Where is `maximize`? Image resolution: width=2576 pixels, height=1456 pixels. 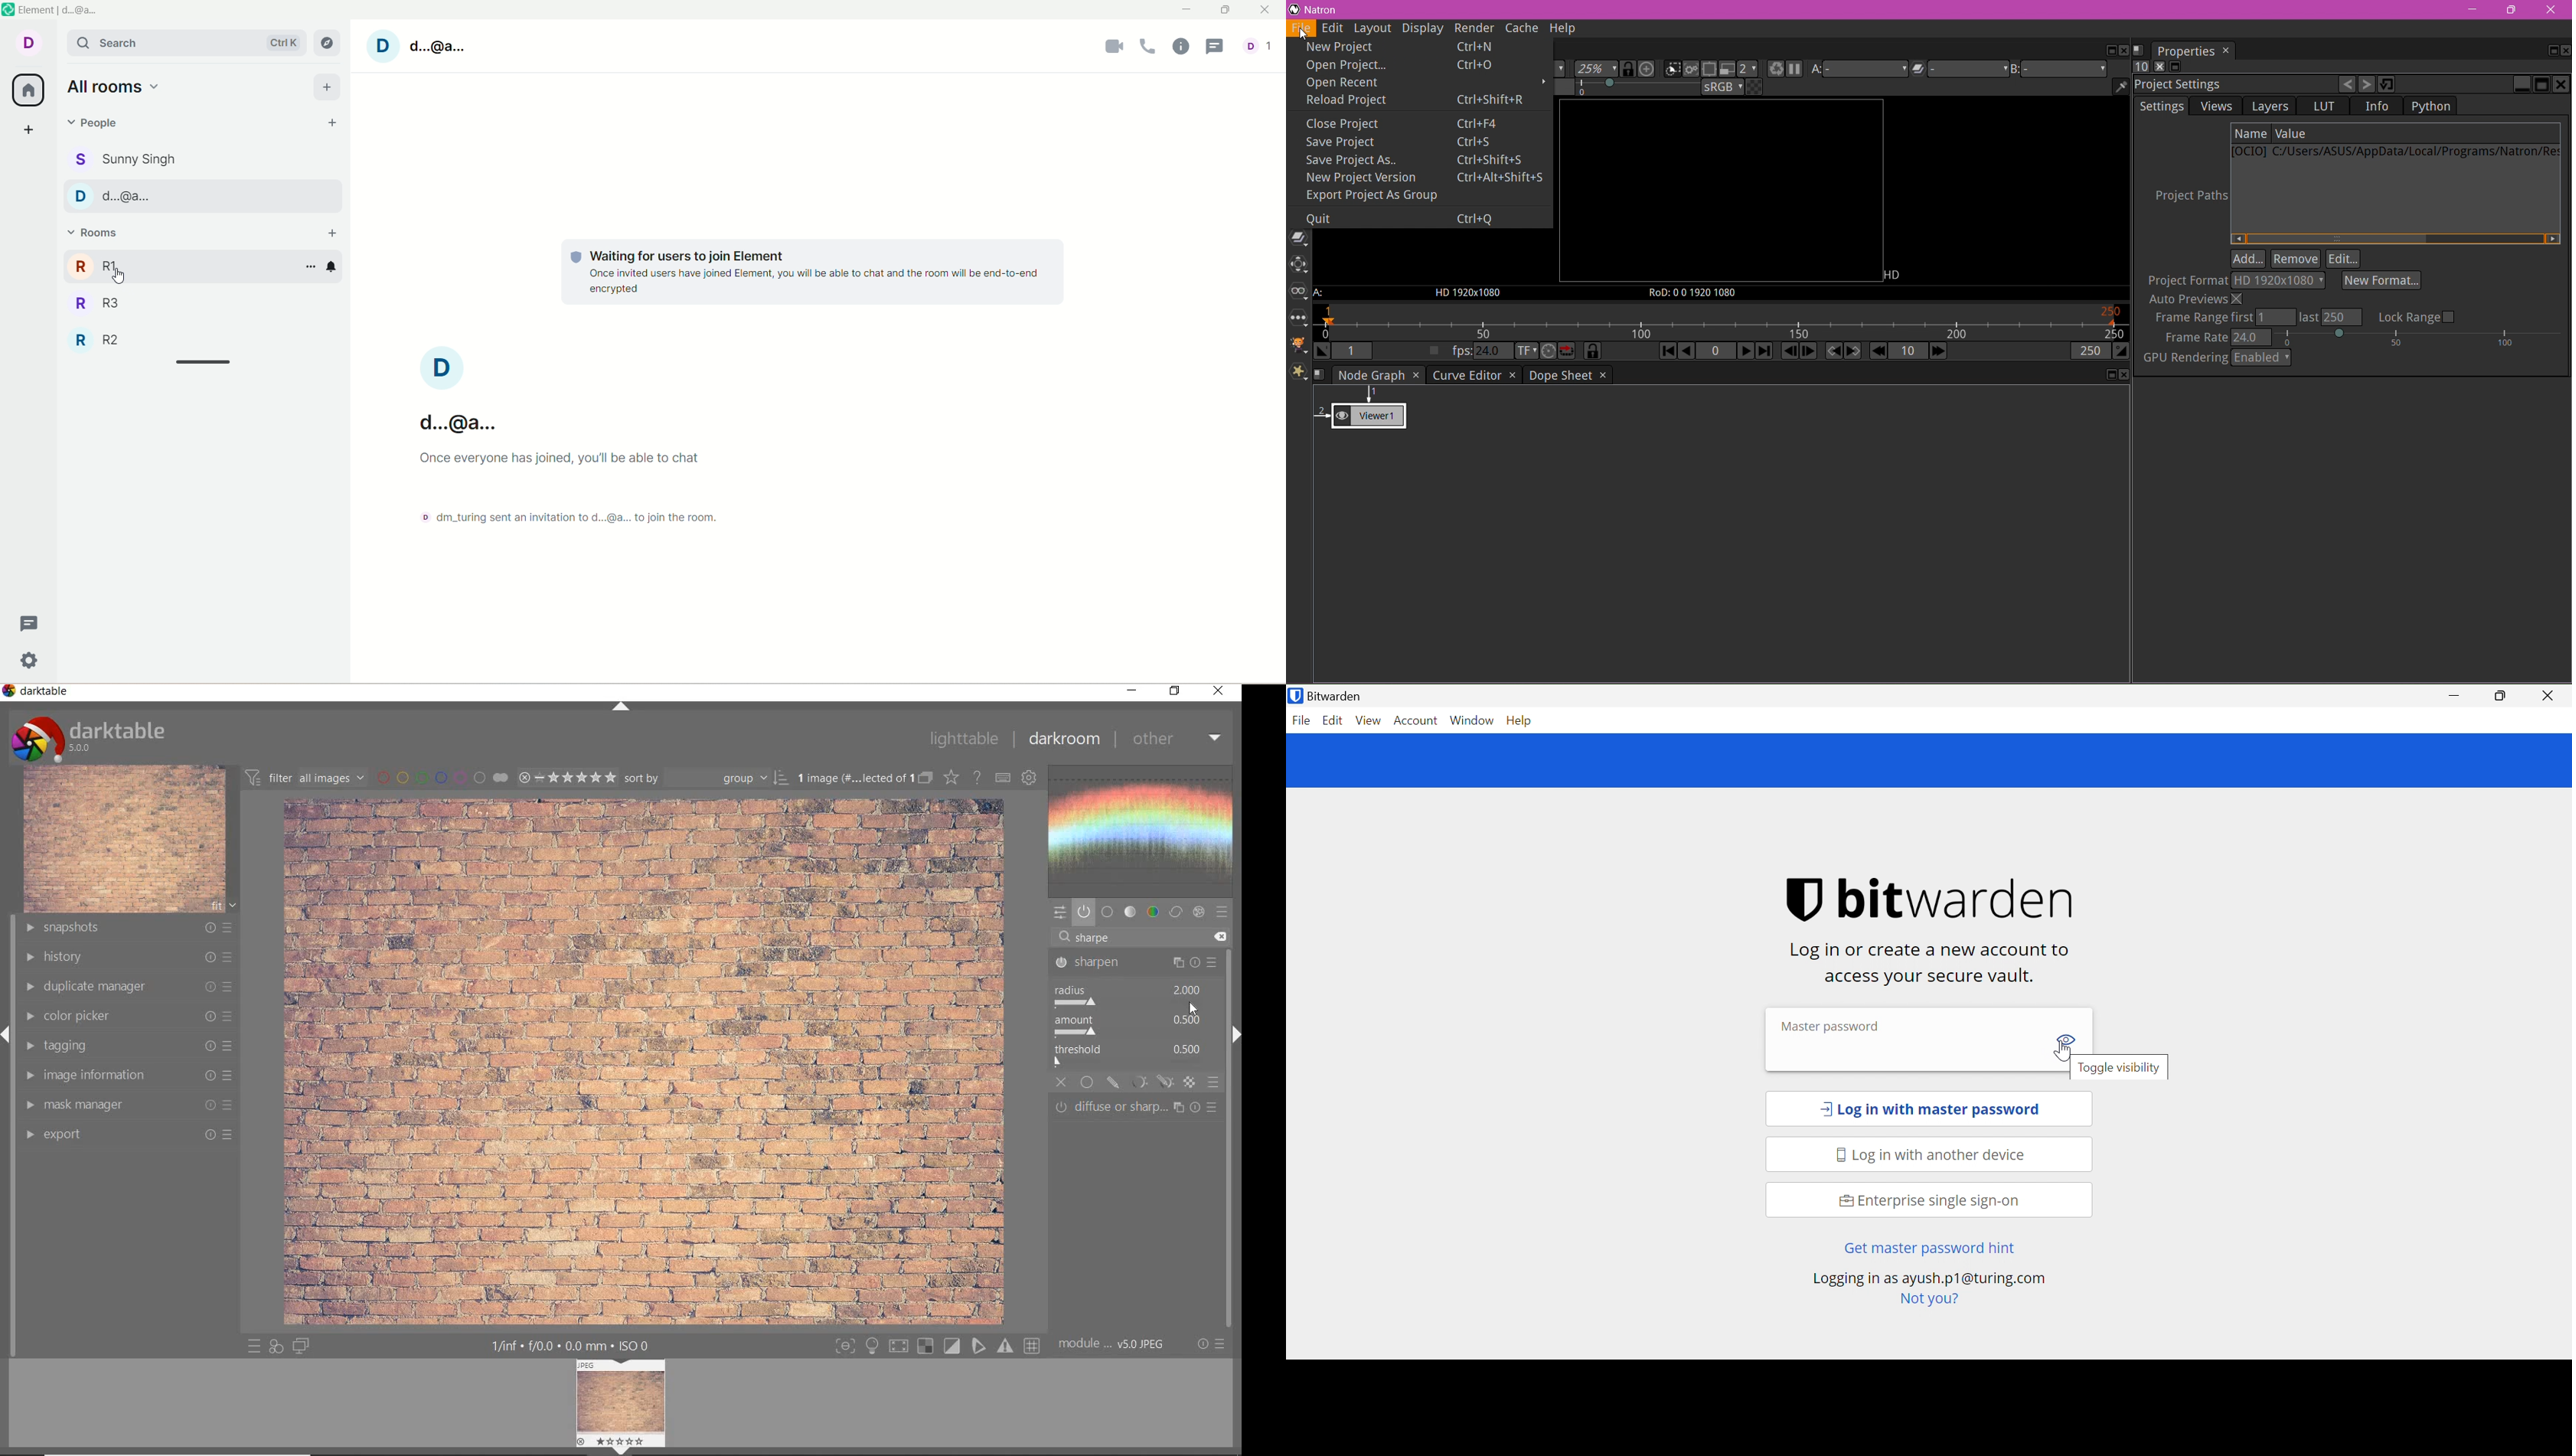 maximize is located at coordinates (1224, 12).